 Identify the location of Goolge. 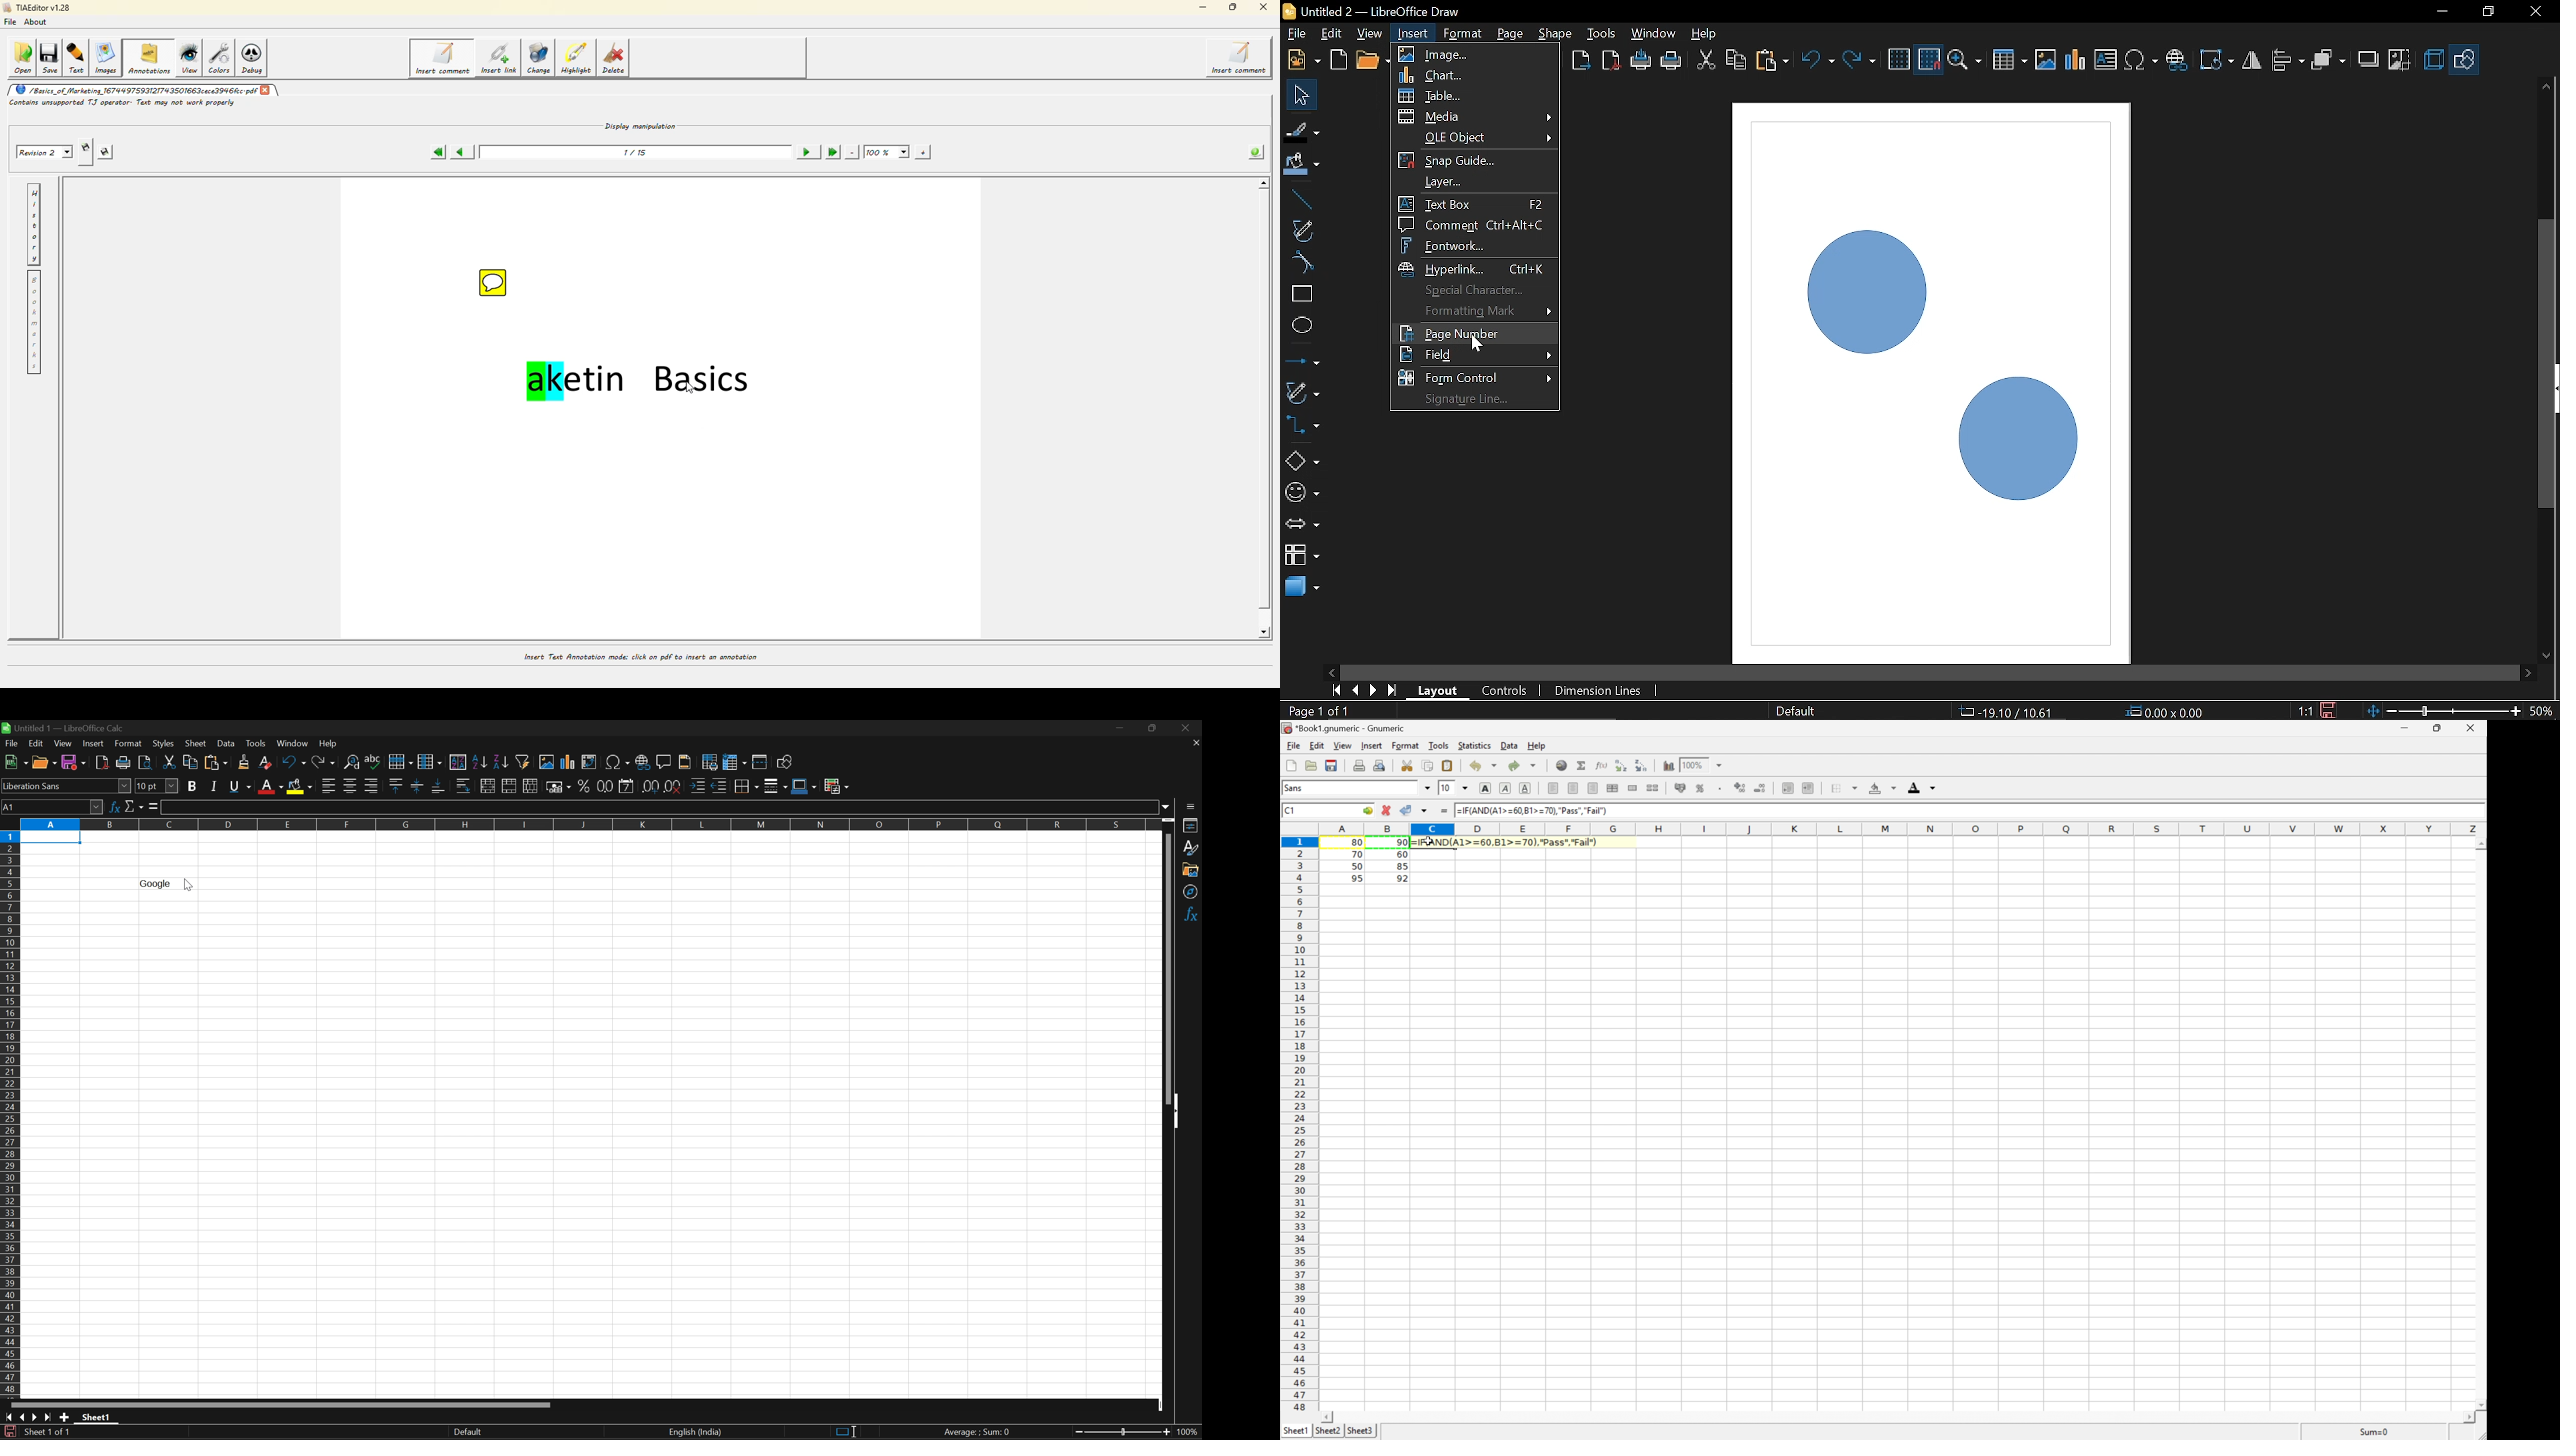
(155, 884).